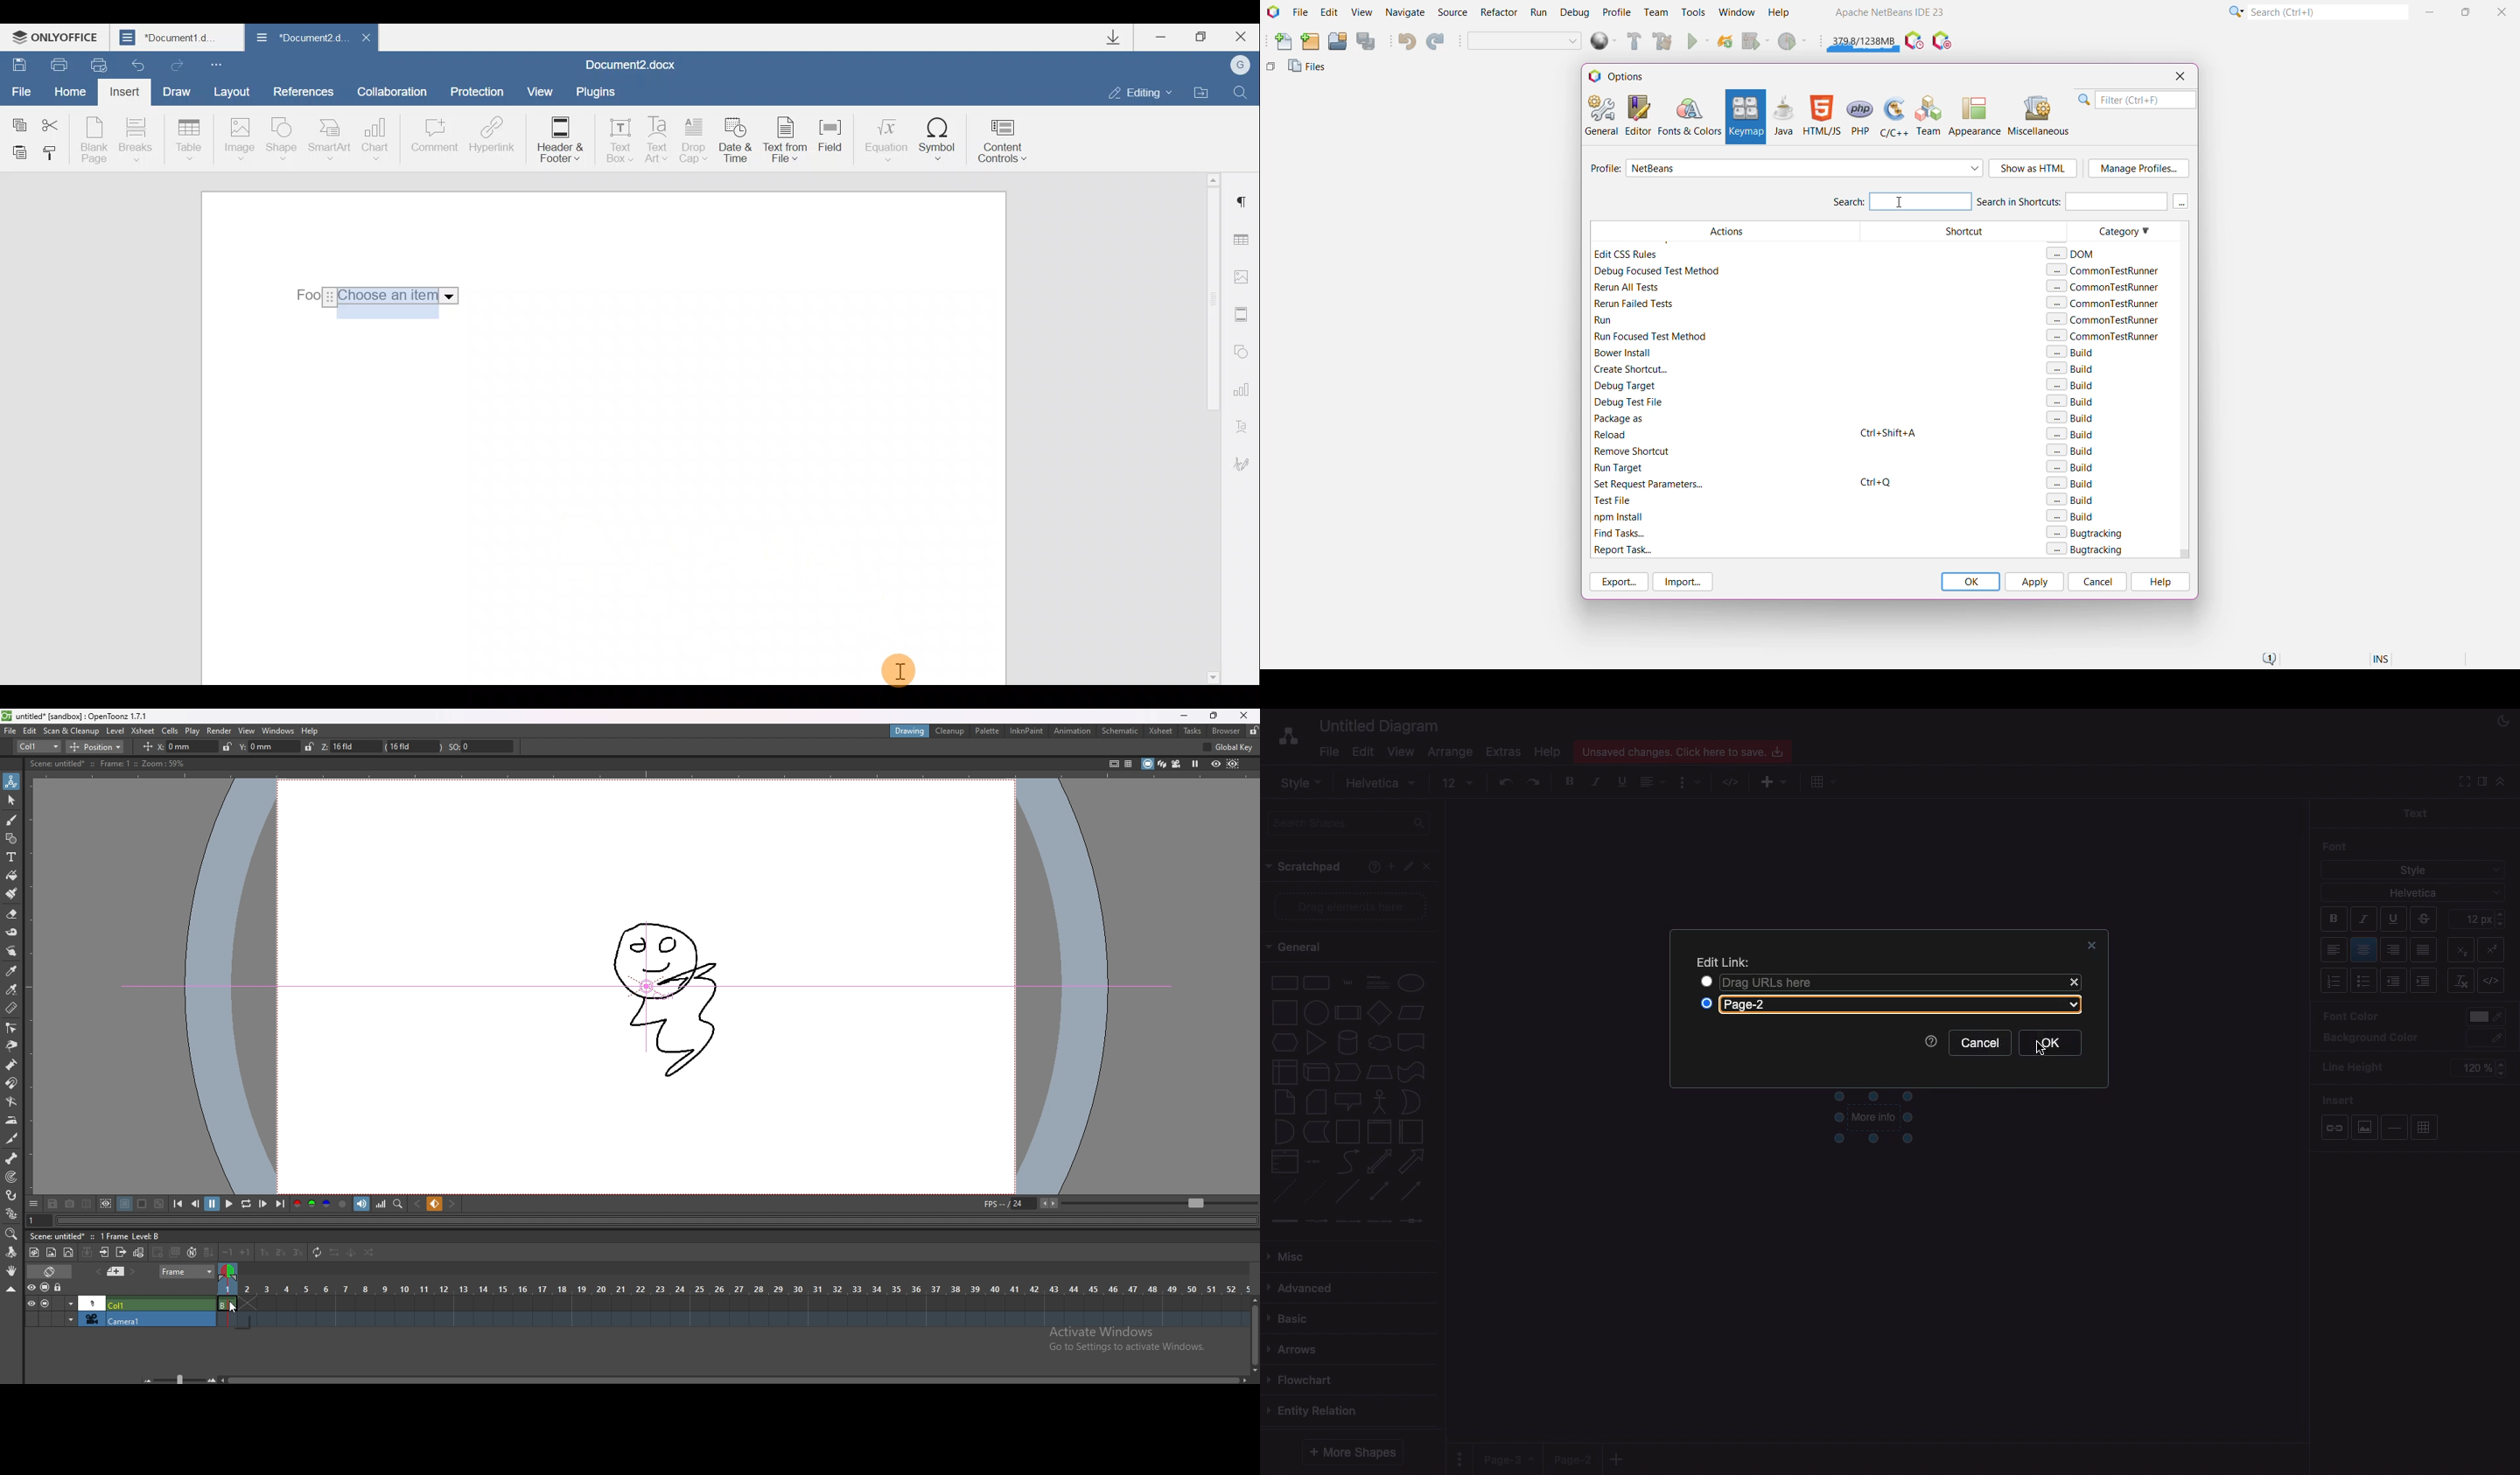 The image size is (2520, 1484). I want to click on add memo, so click(116, 1272).